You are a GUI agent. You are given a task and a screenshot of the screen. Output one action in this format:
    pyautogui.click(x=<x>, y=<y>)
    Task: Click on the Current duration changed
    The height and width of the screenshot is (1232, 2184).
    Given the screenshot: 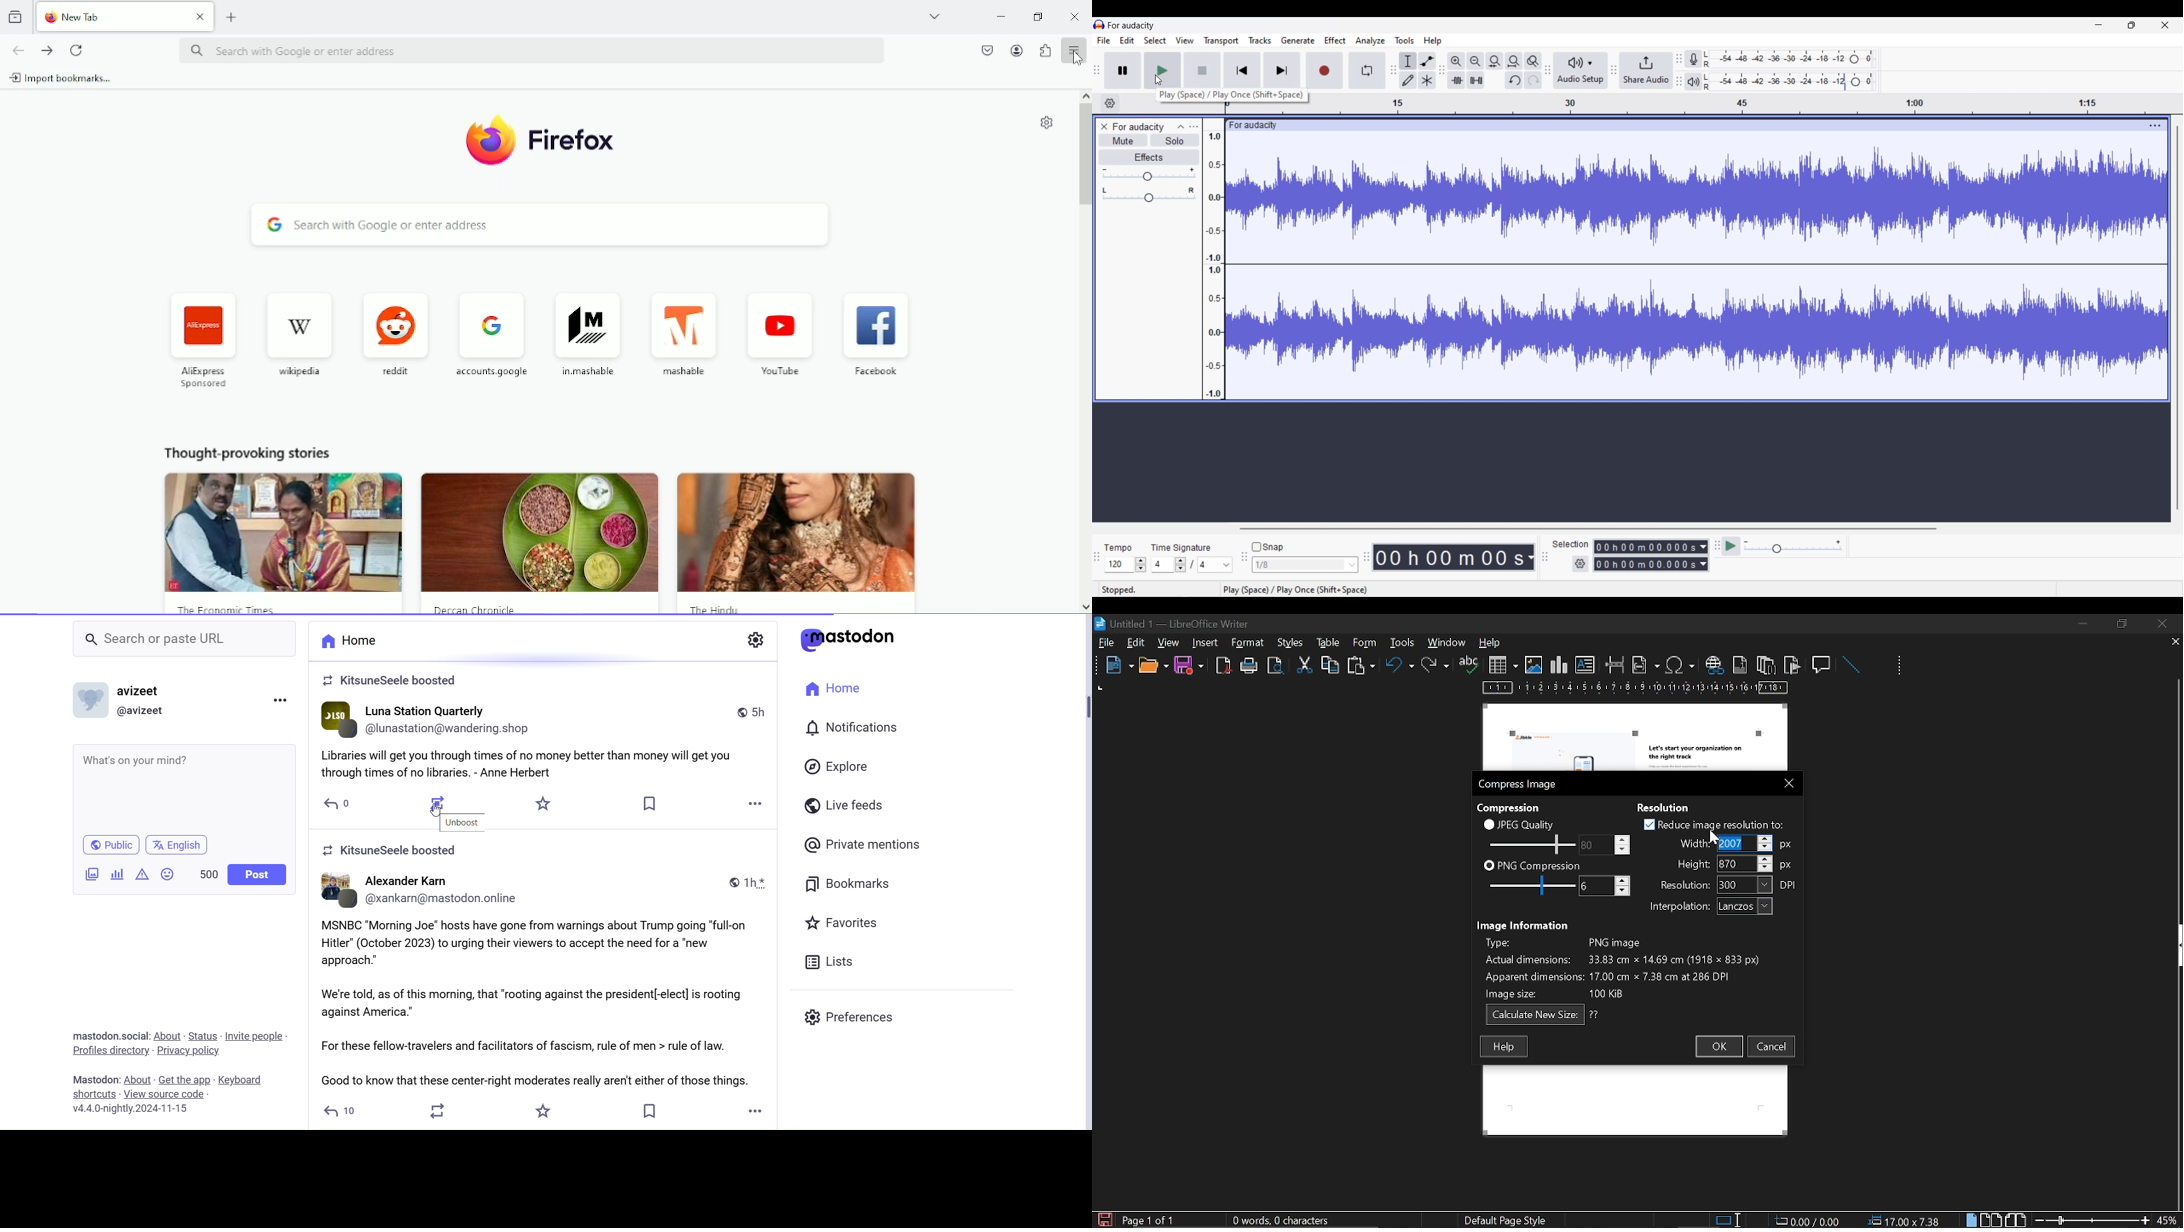 What is the action you would take?
    pyautogui.click(x=1449, y=557)
    